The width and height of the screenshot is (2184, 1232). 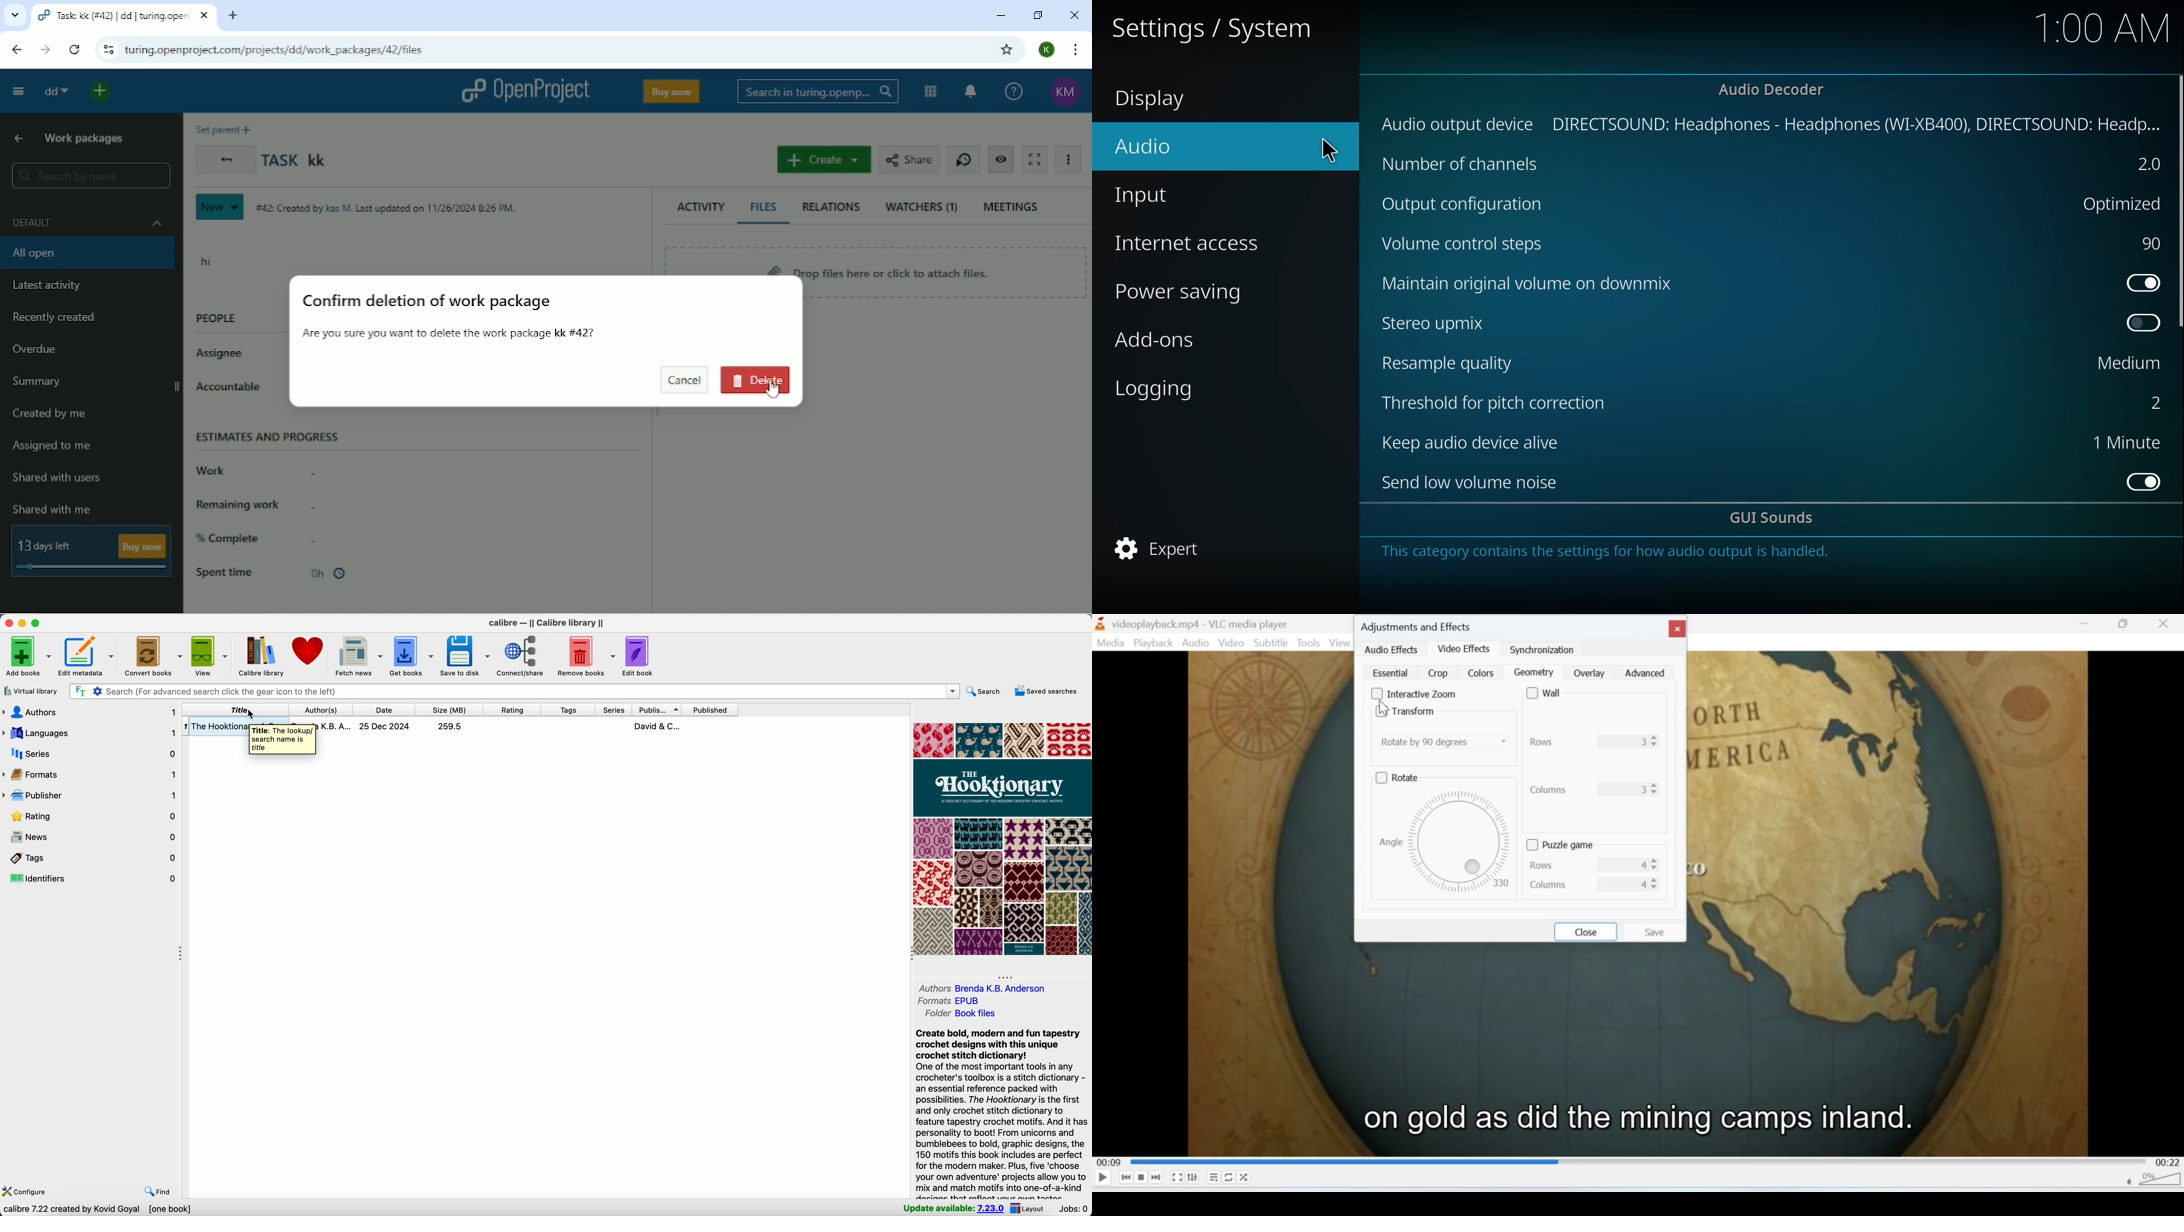 What do you see at coordinates (931, 92) in the screenshot?
I see `Modules` at bounding box center [931, 92].